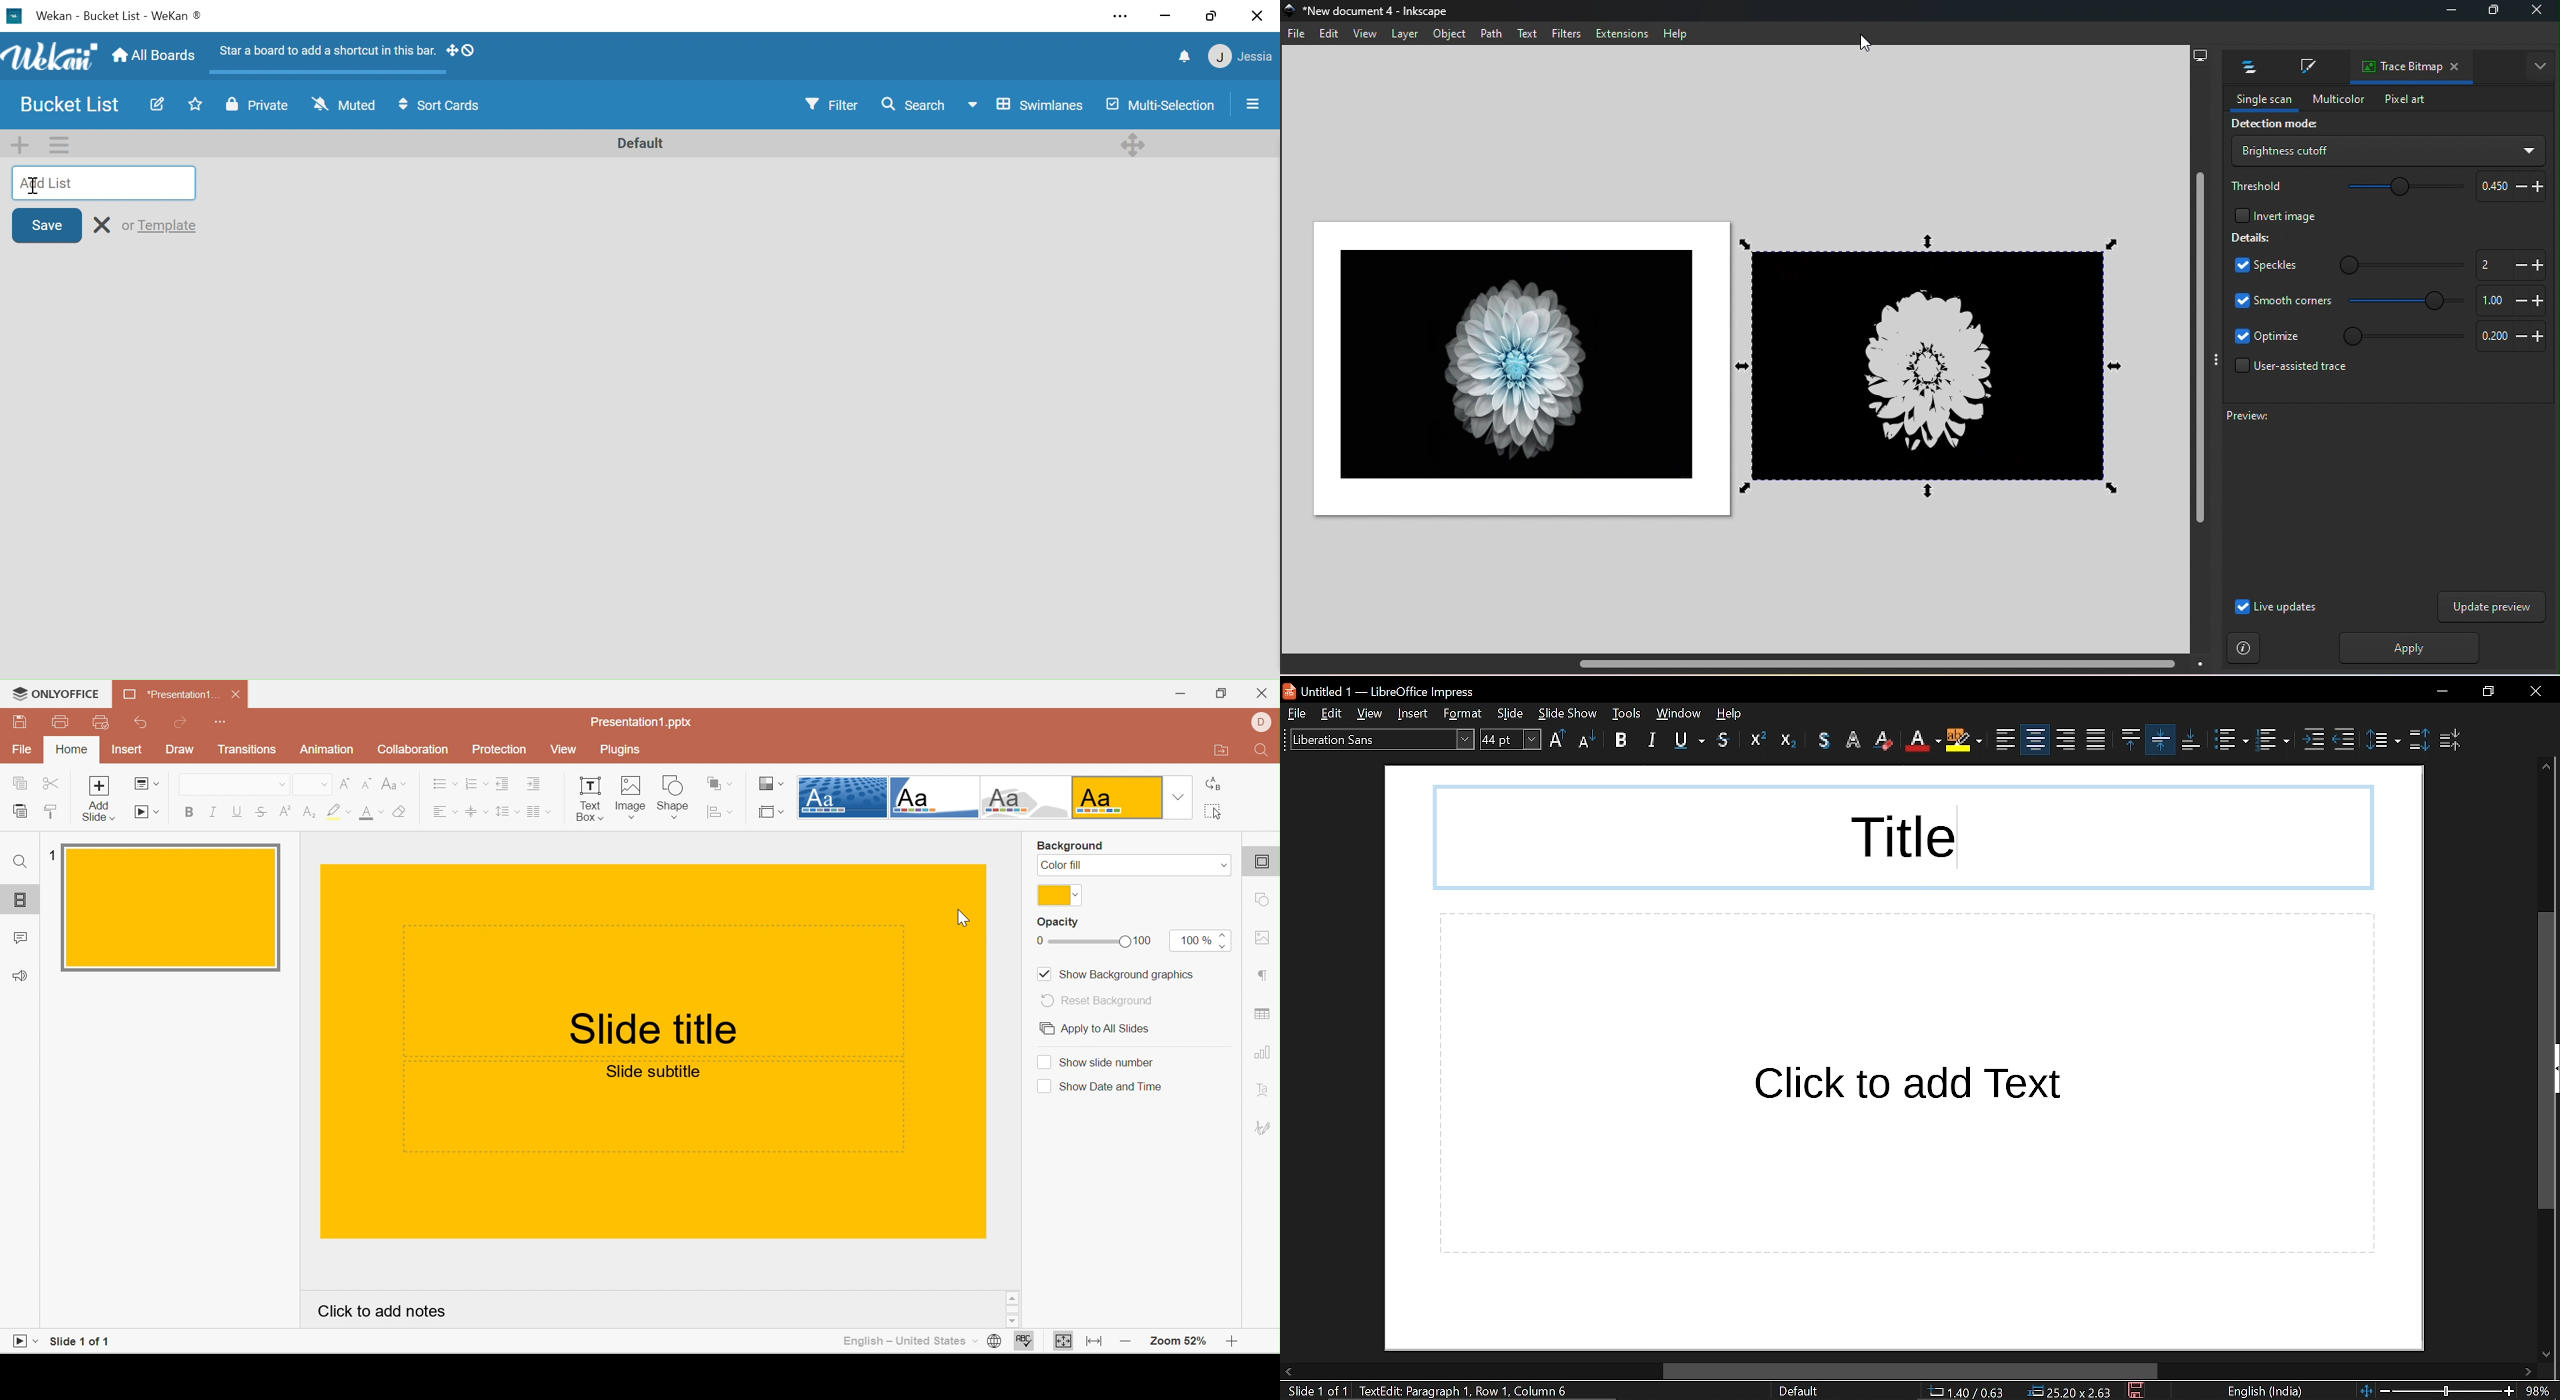 The width and height of the screenshot is (2576, 1400). I want to click on text color, so click(1885, 740).